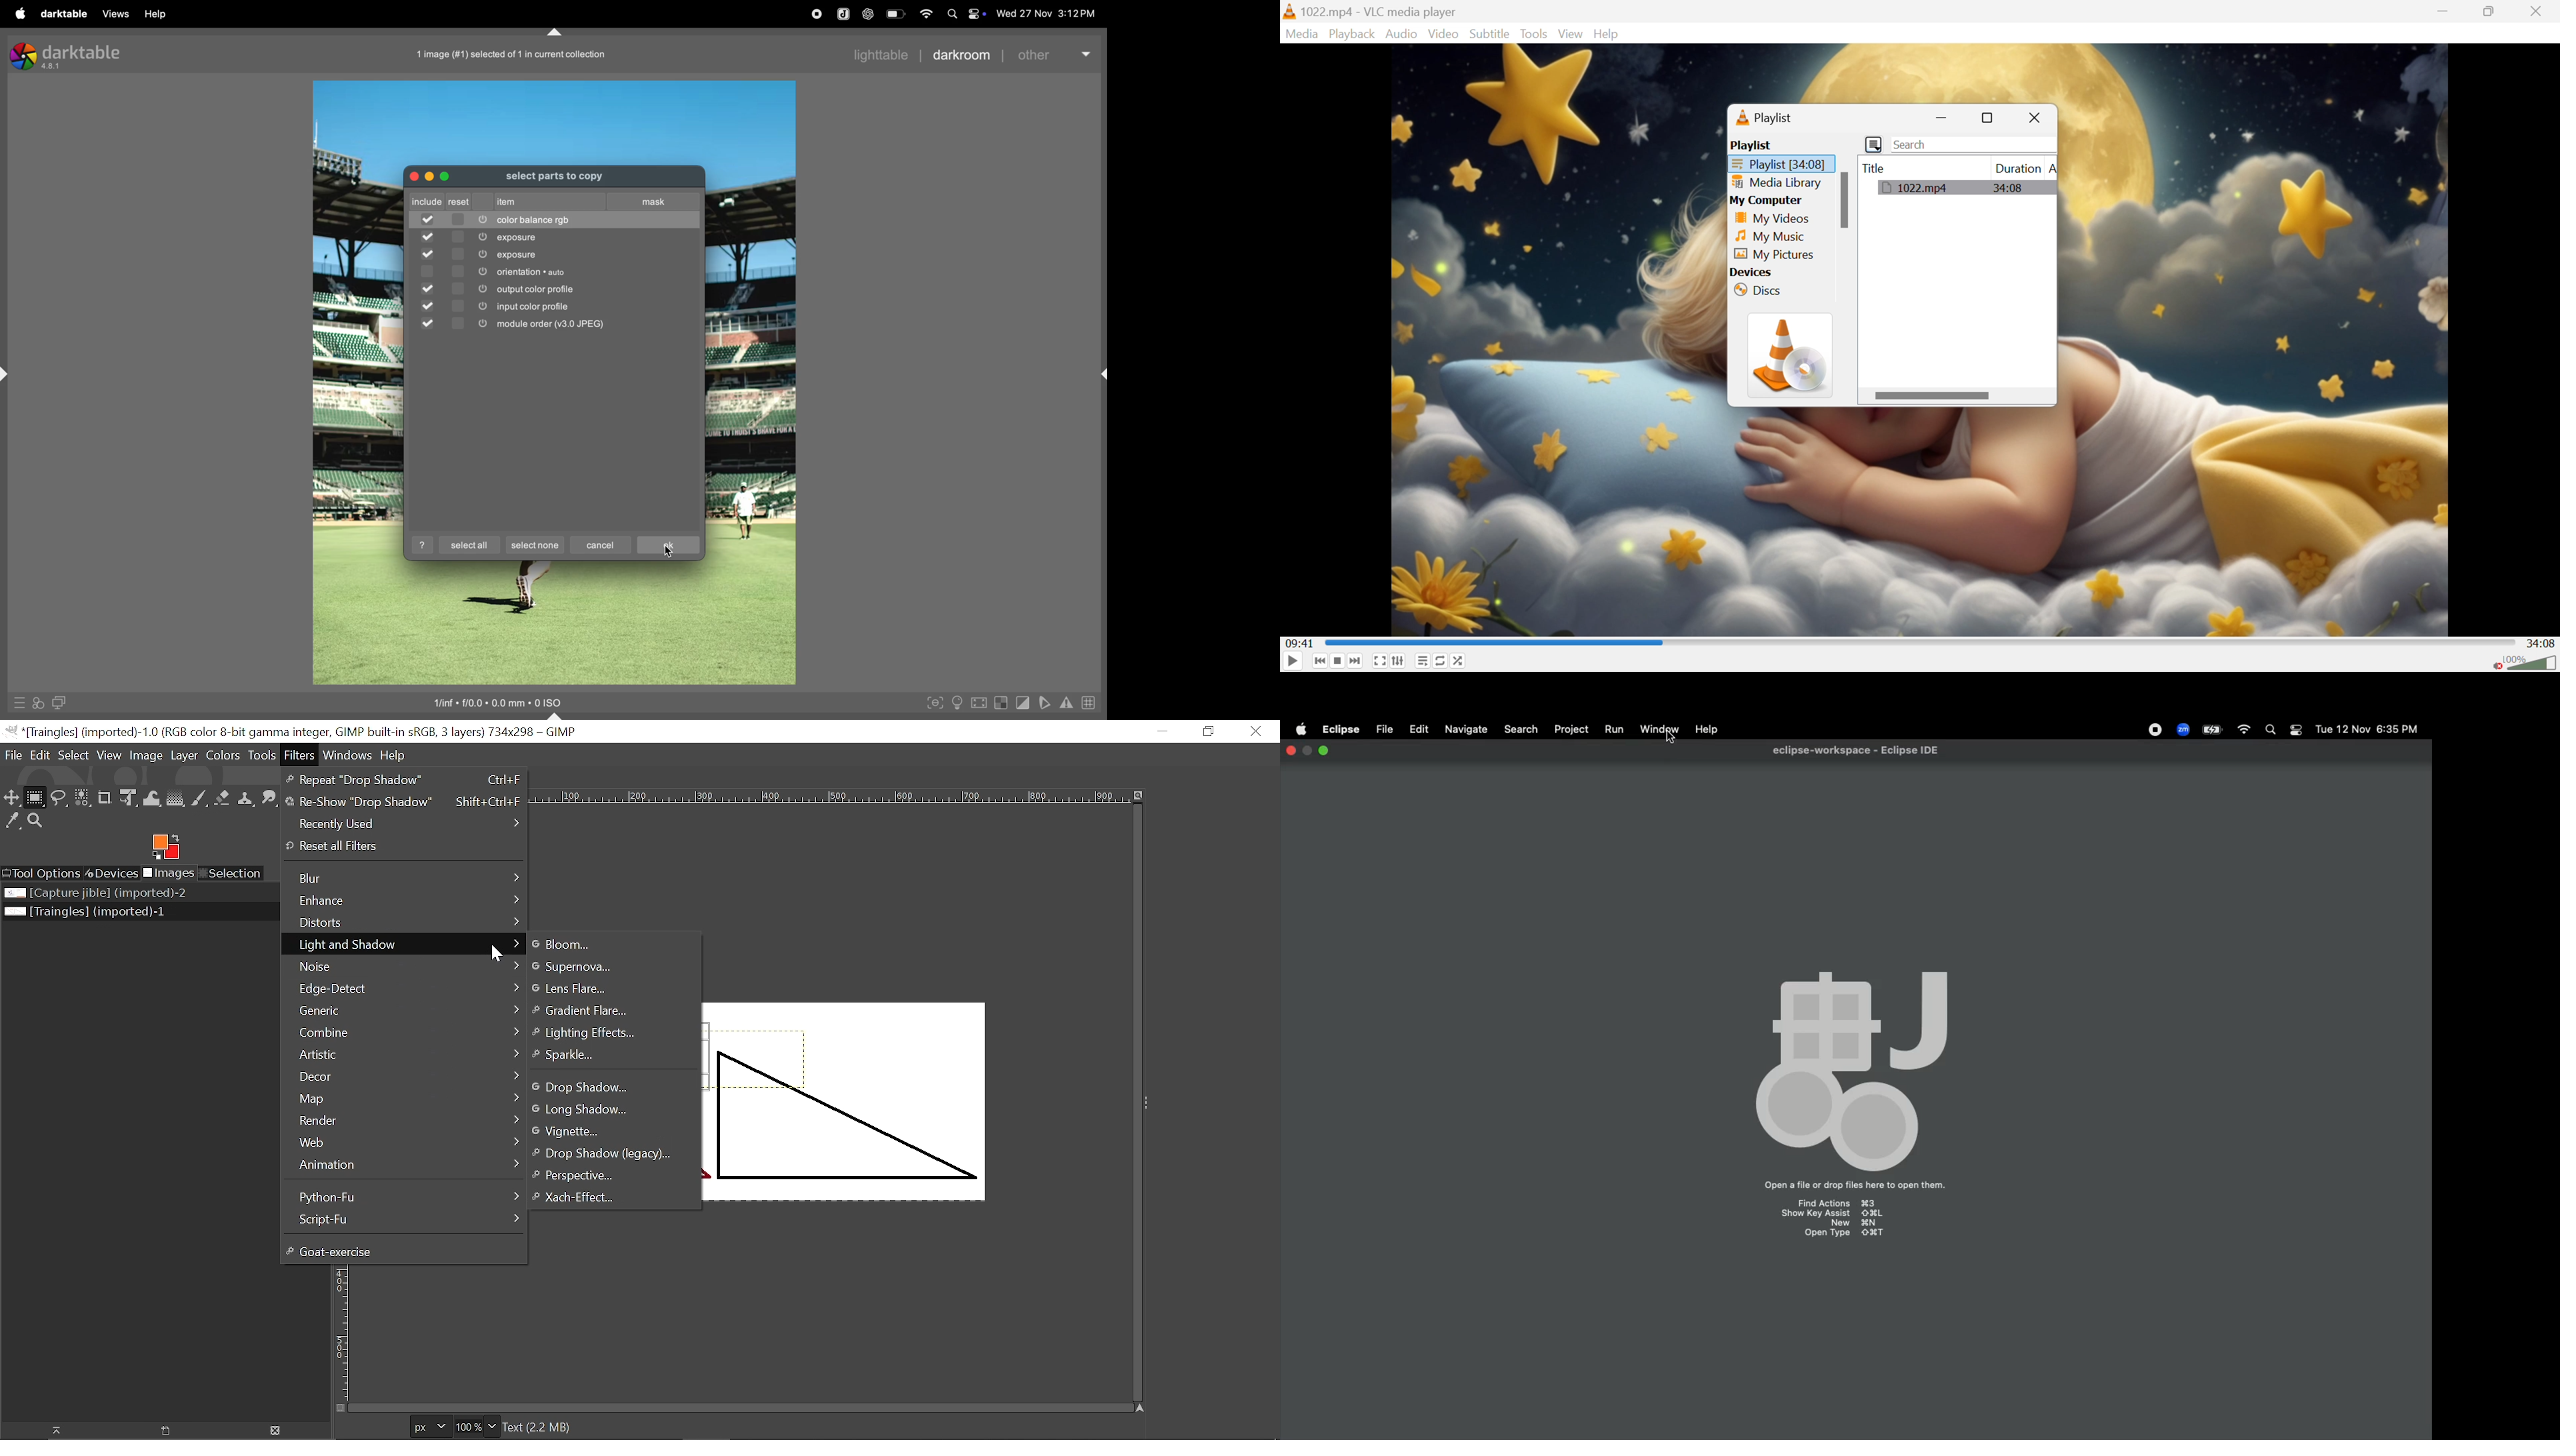 The height and width of the screenshot is (1456, 2576). Describe the element at coordinates (1488, 33) in the screenshot. I see `Subtitle` at that location.